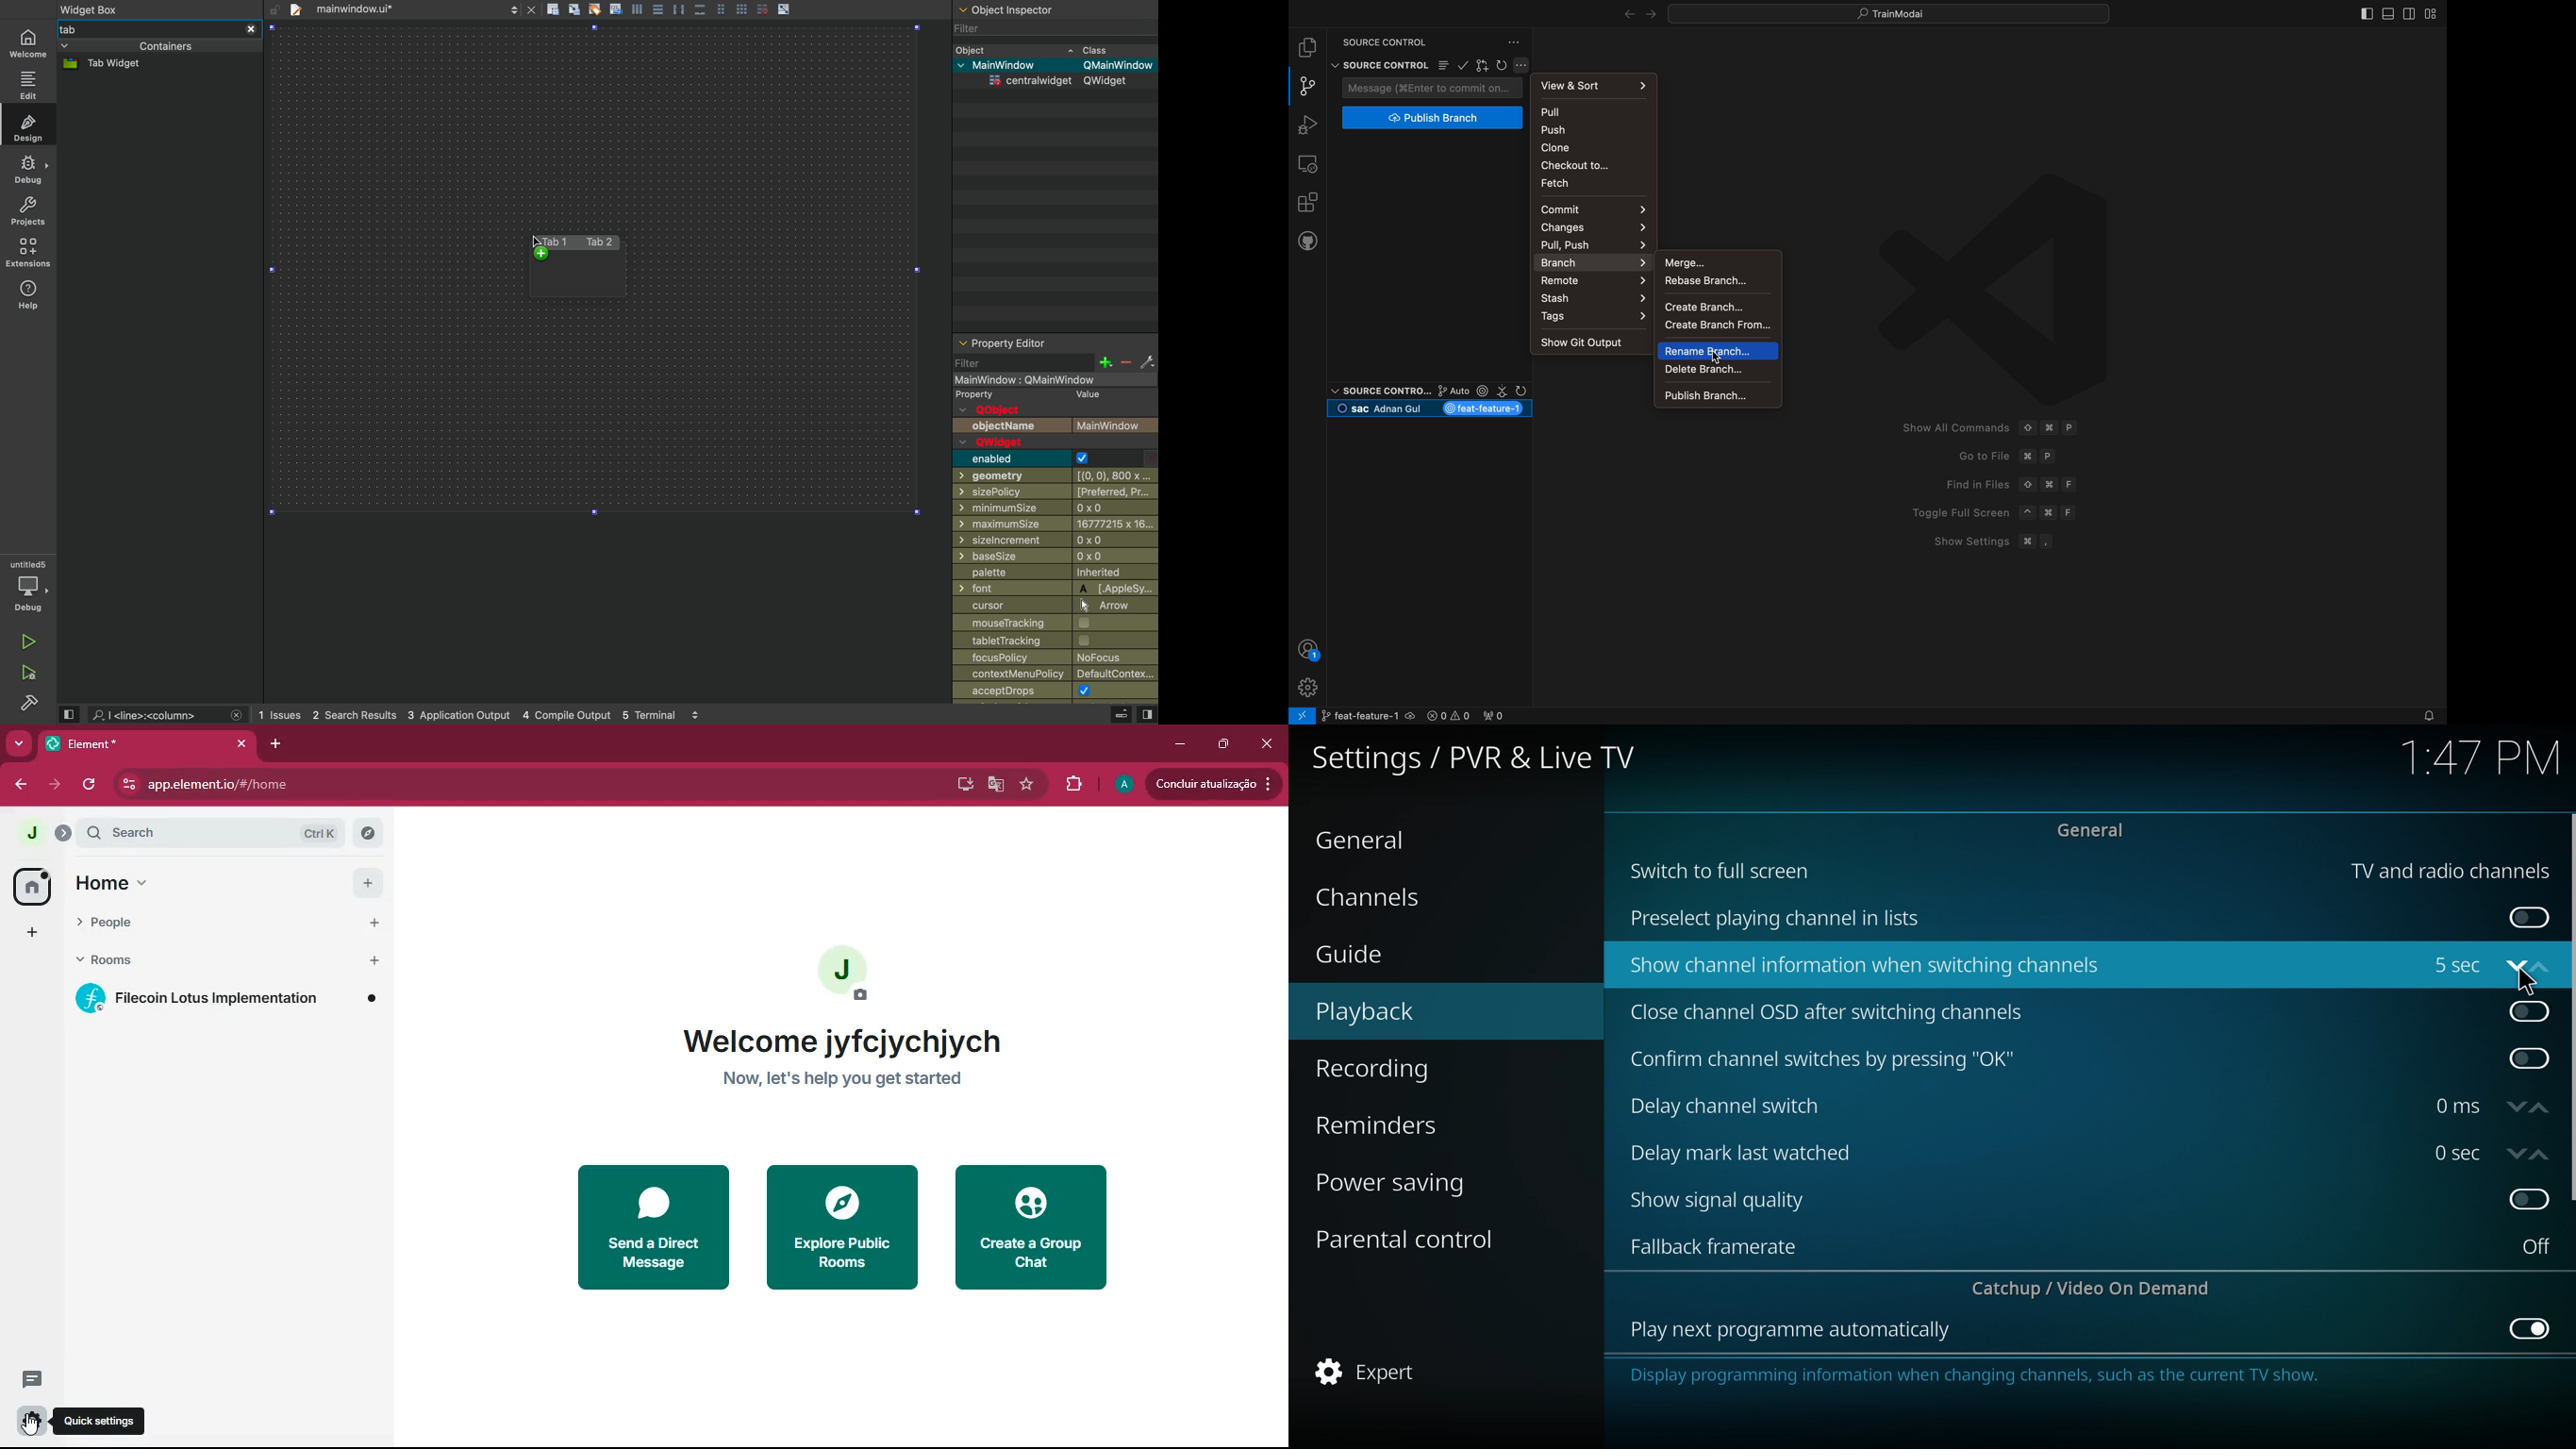 The image size is (2576, 1456). I want to click on time, so click(2457, 965).